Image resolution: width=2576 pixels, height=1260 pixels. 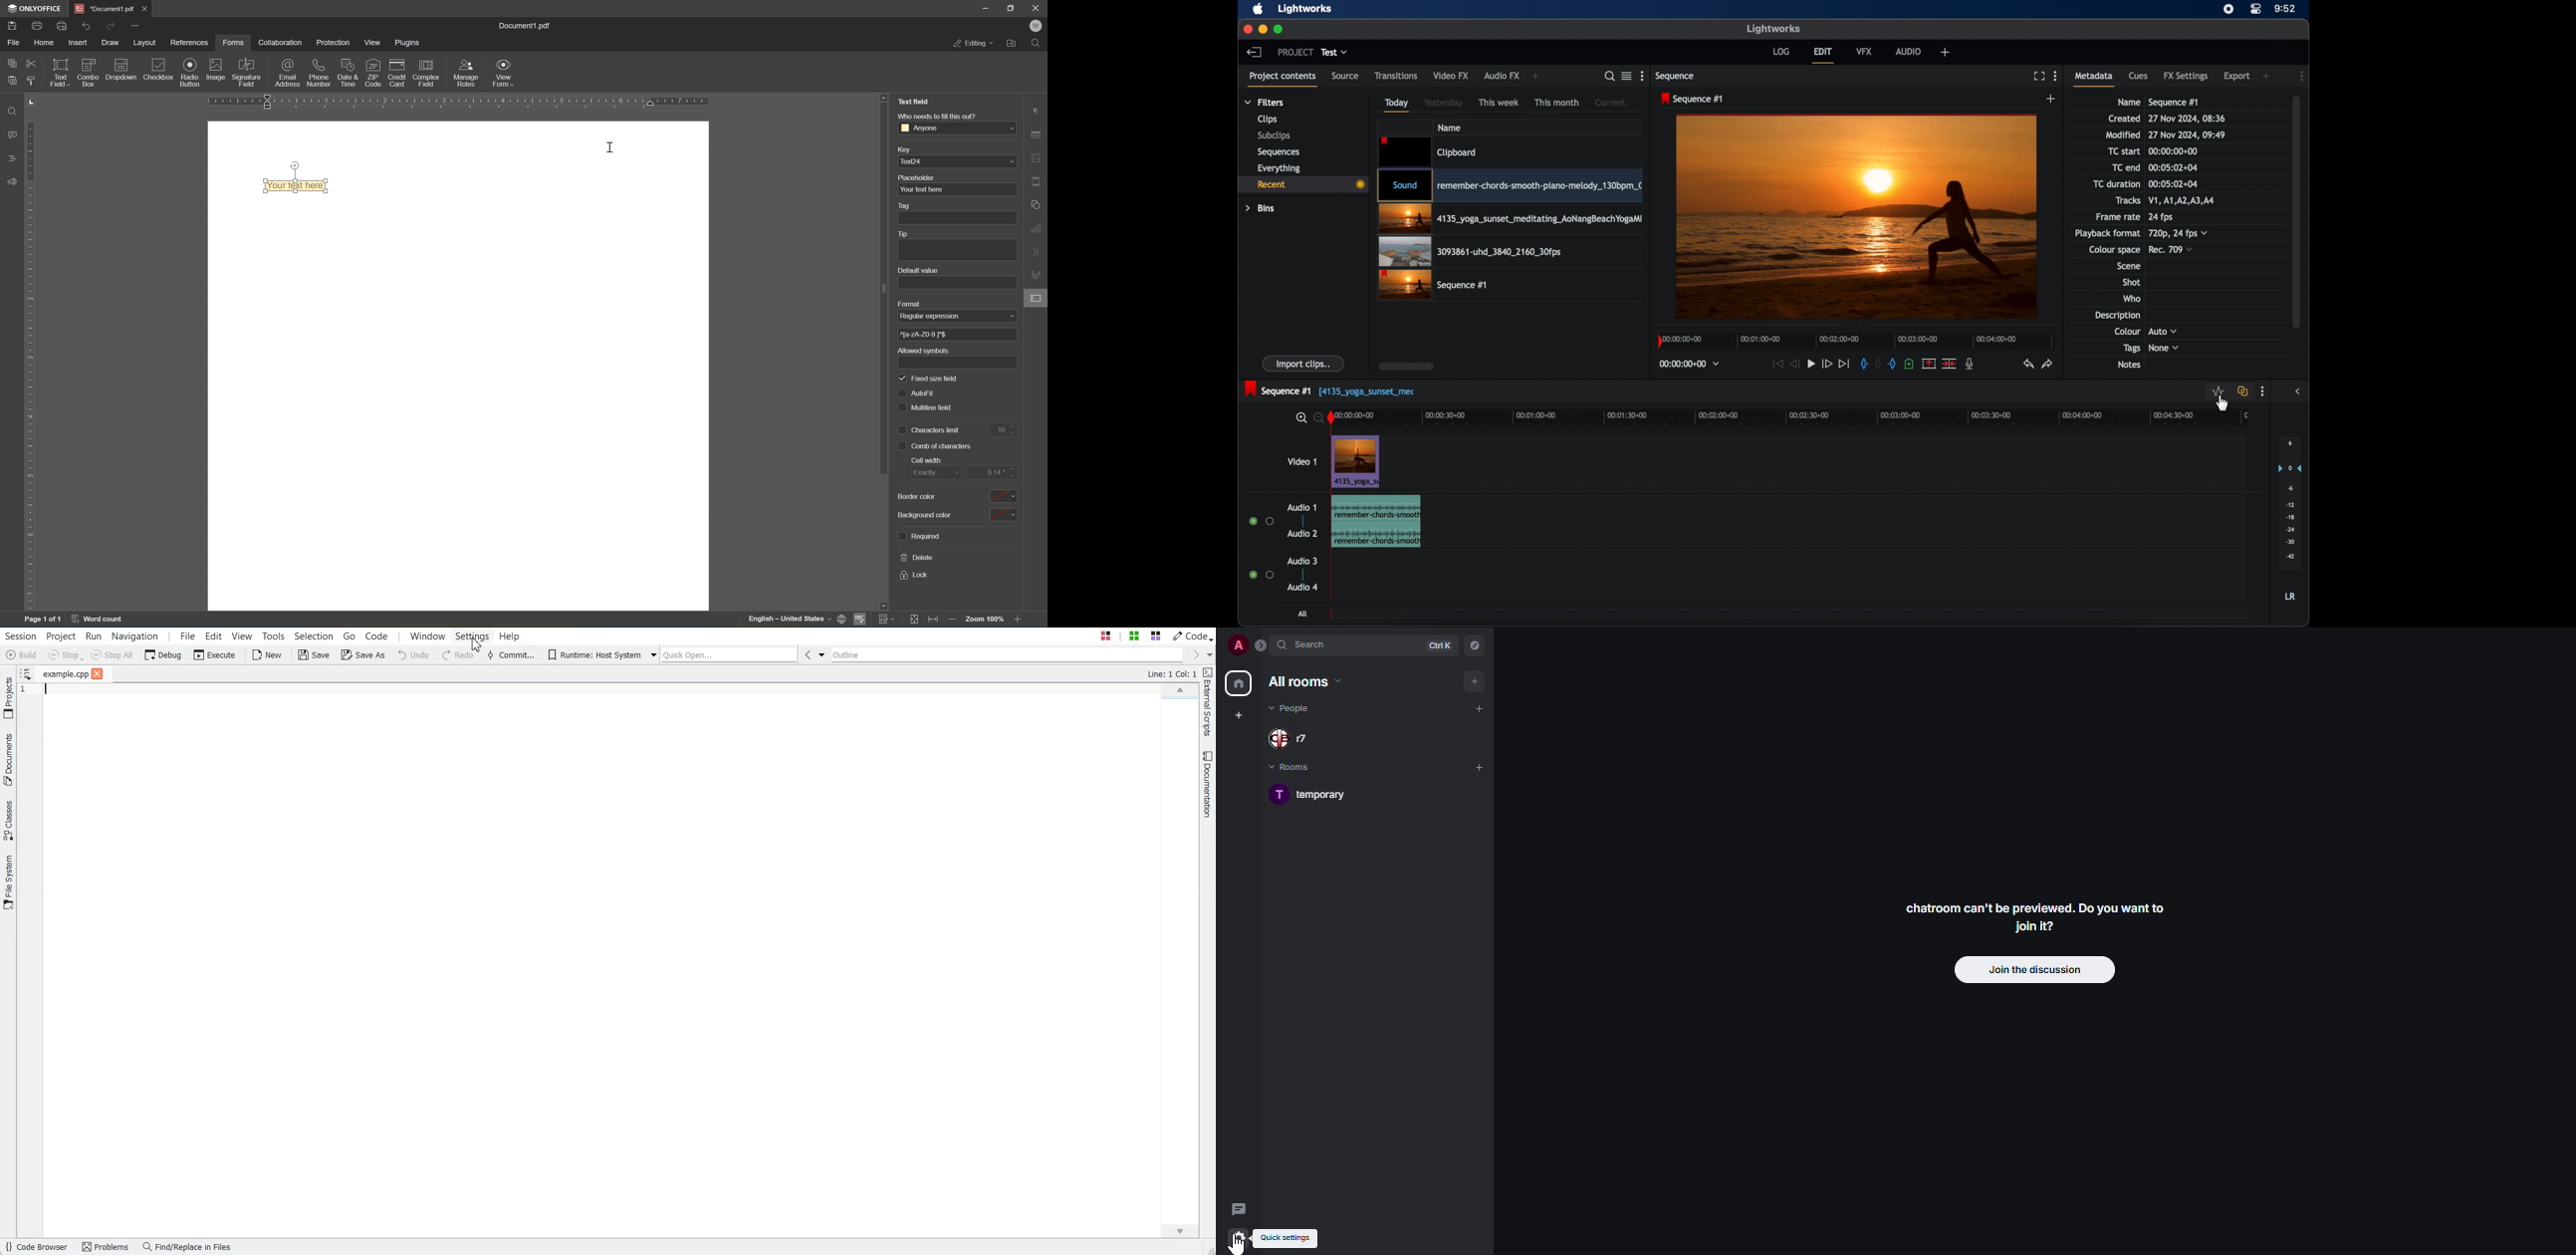 I want to click on name, so click(x=1449, y=128).